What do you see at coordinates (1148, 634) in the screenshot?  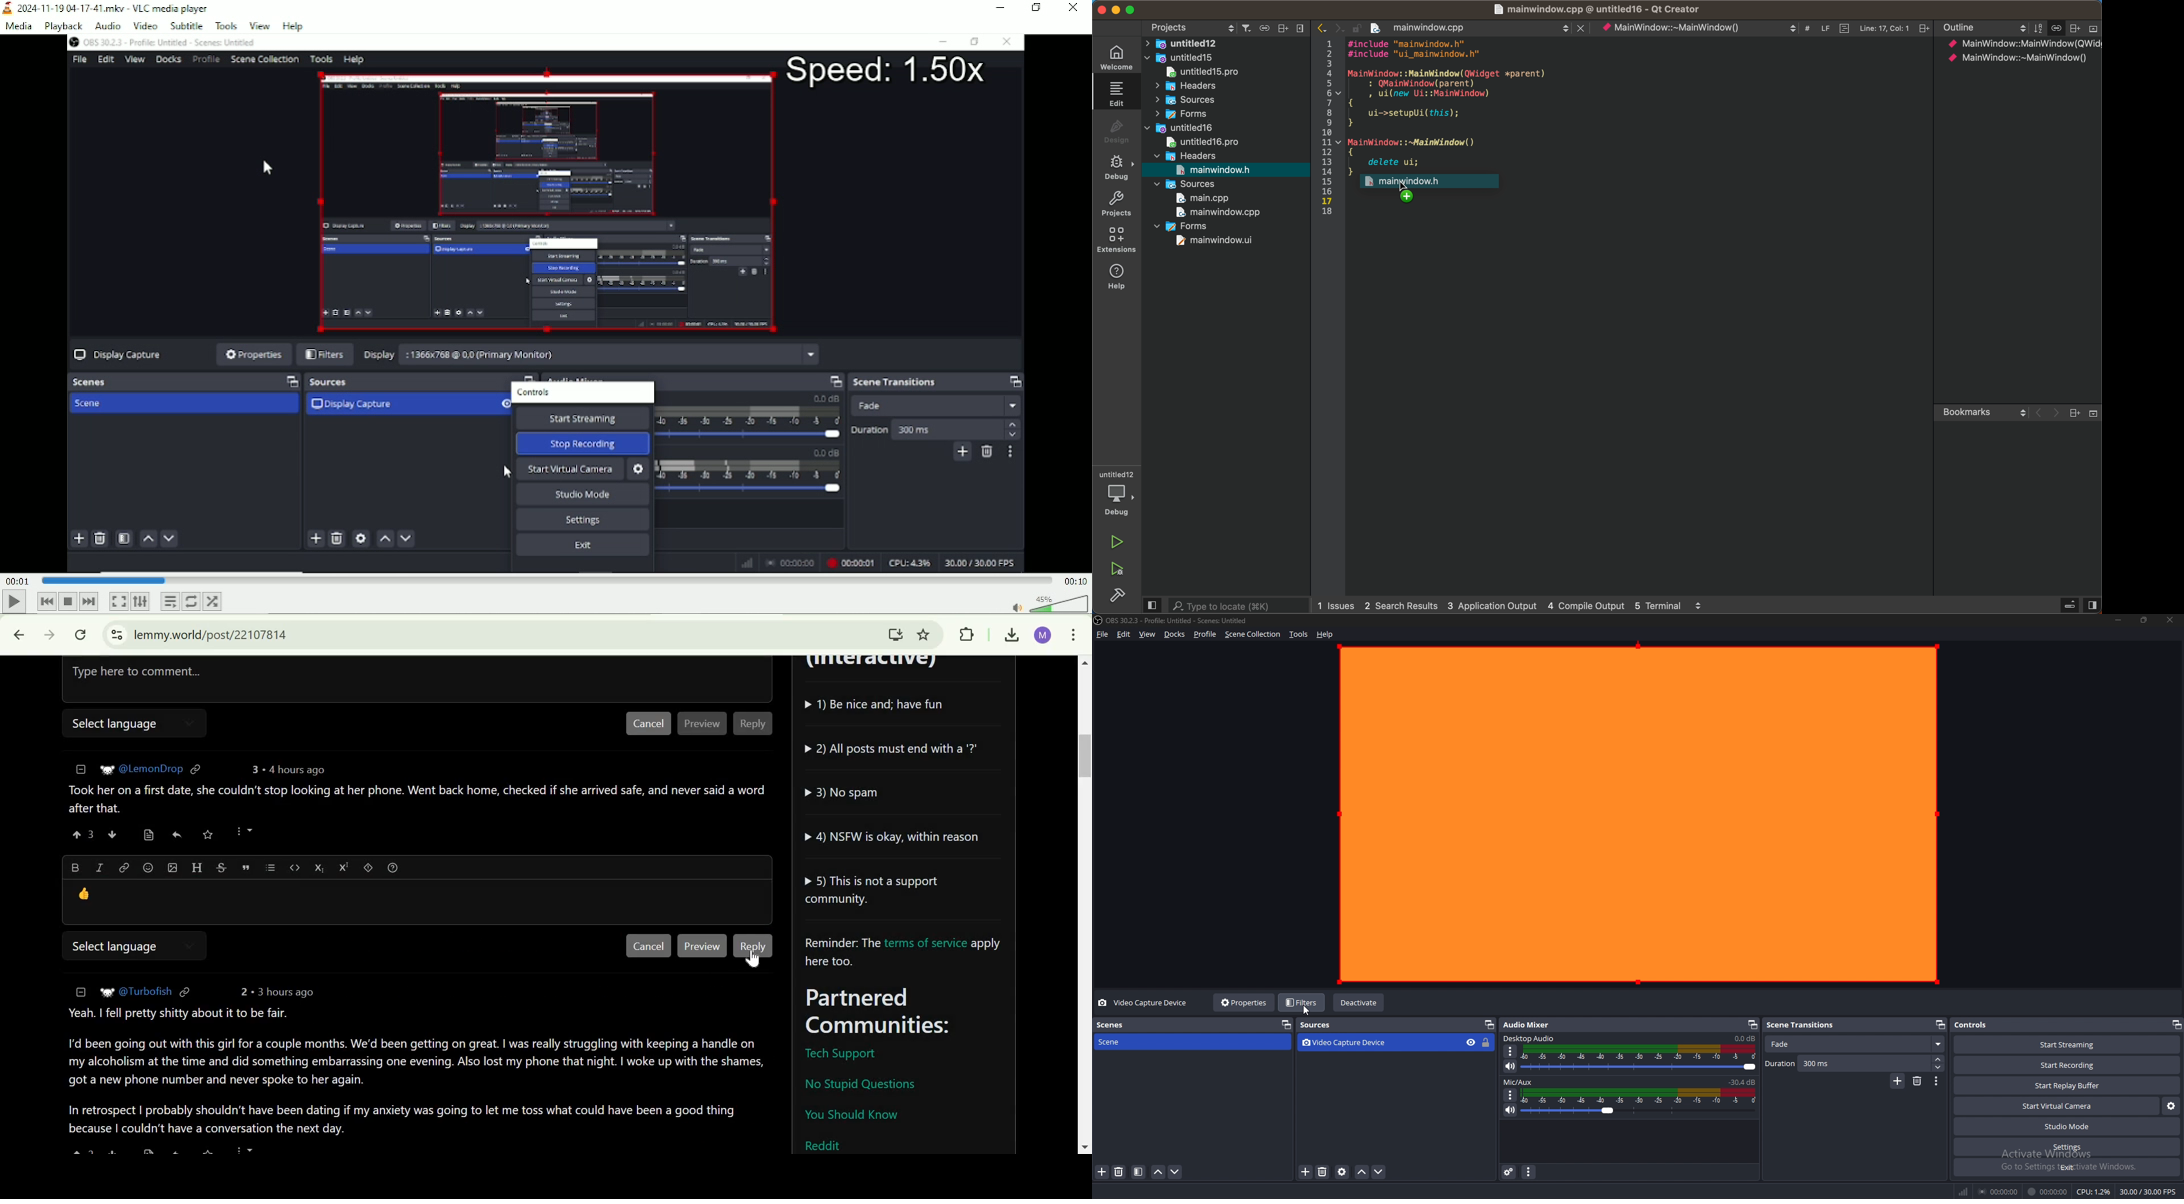 I see `view` at bounding box center [1148, 634].